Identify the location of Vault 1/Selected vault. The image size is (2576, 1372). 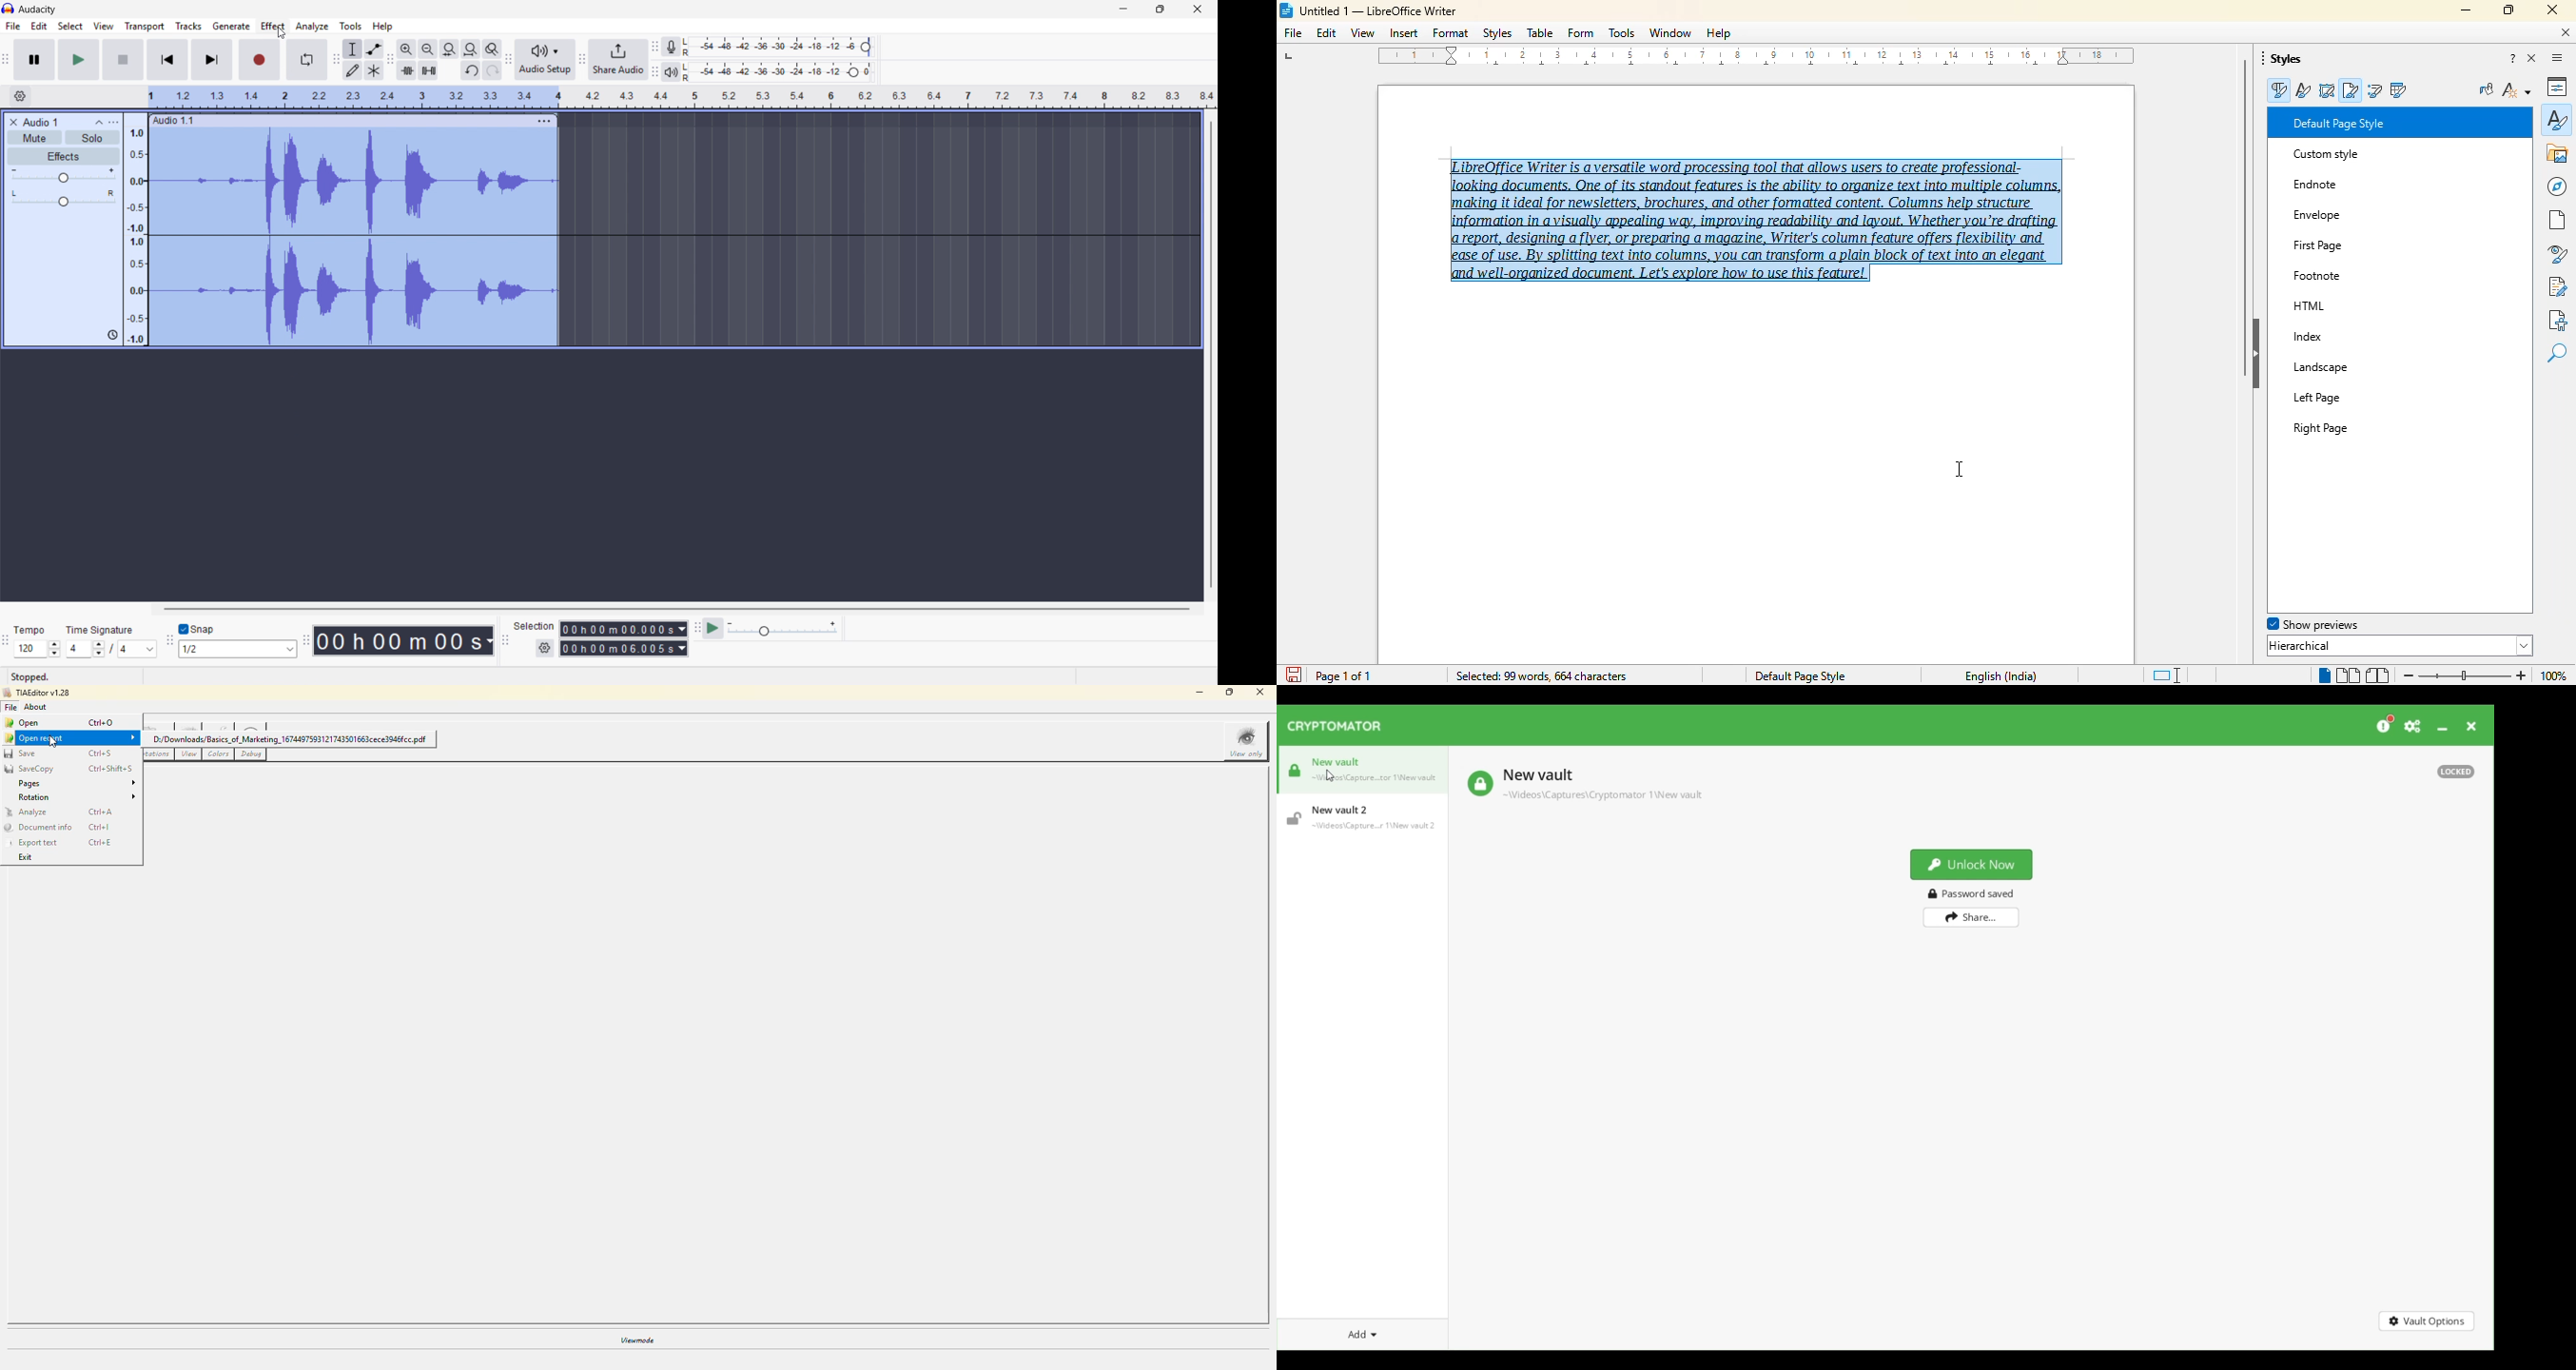
(1363, 774).